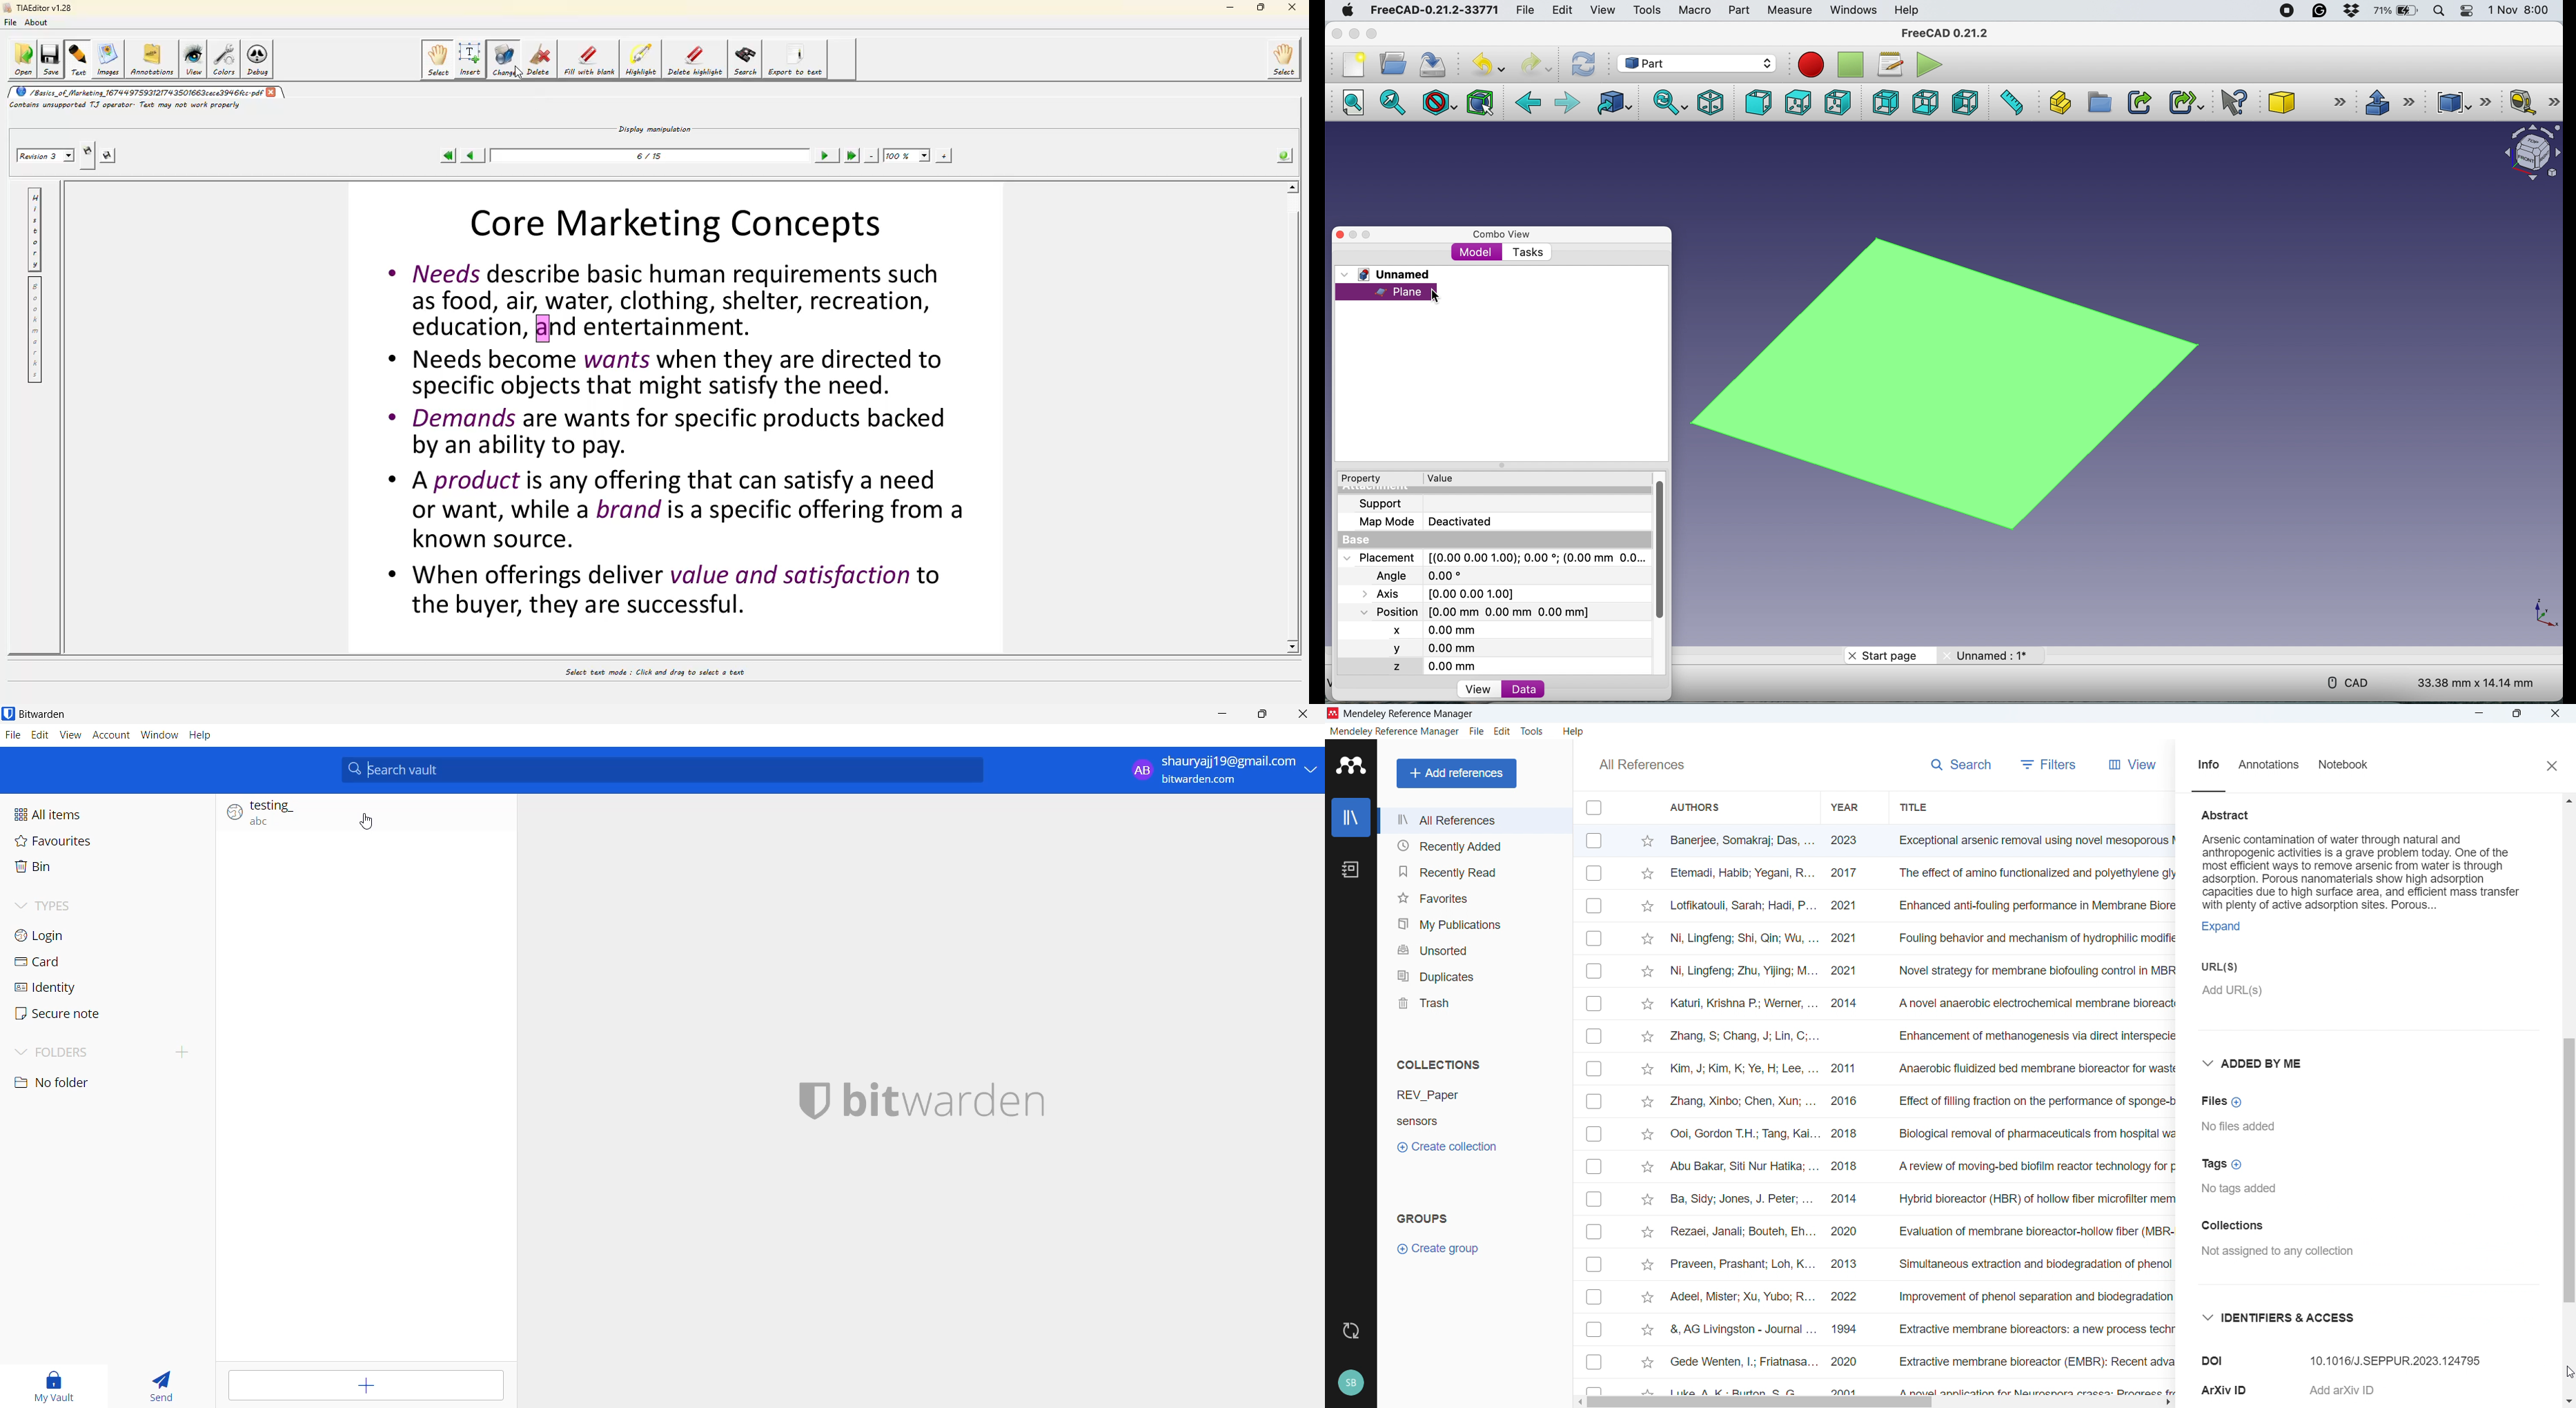 This screenshot has width=2576, height=1428. I want to click on simultaneous extraction and biodegradation of phenol in a hollow fiber support, so click(2034, 1264).